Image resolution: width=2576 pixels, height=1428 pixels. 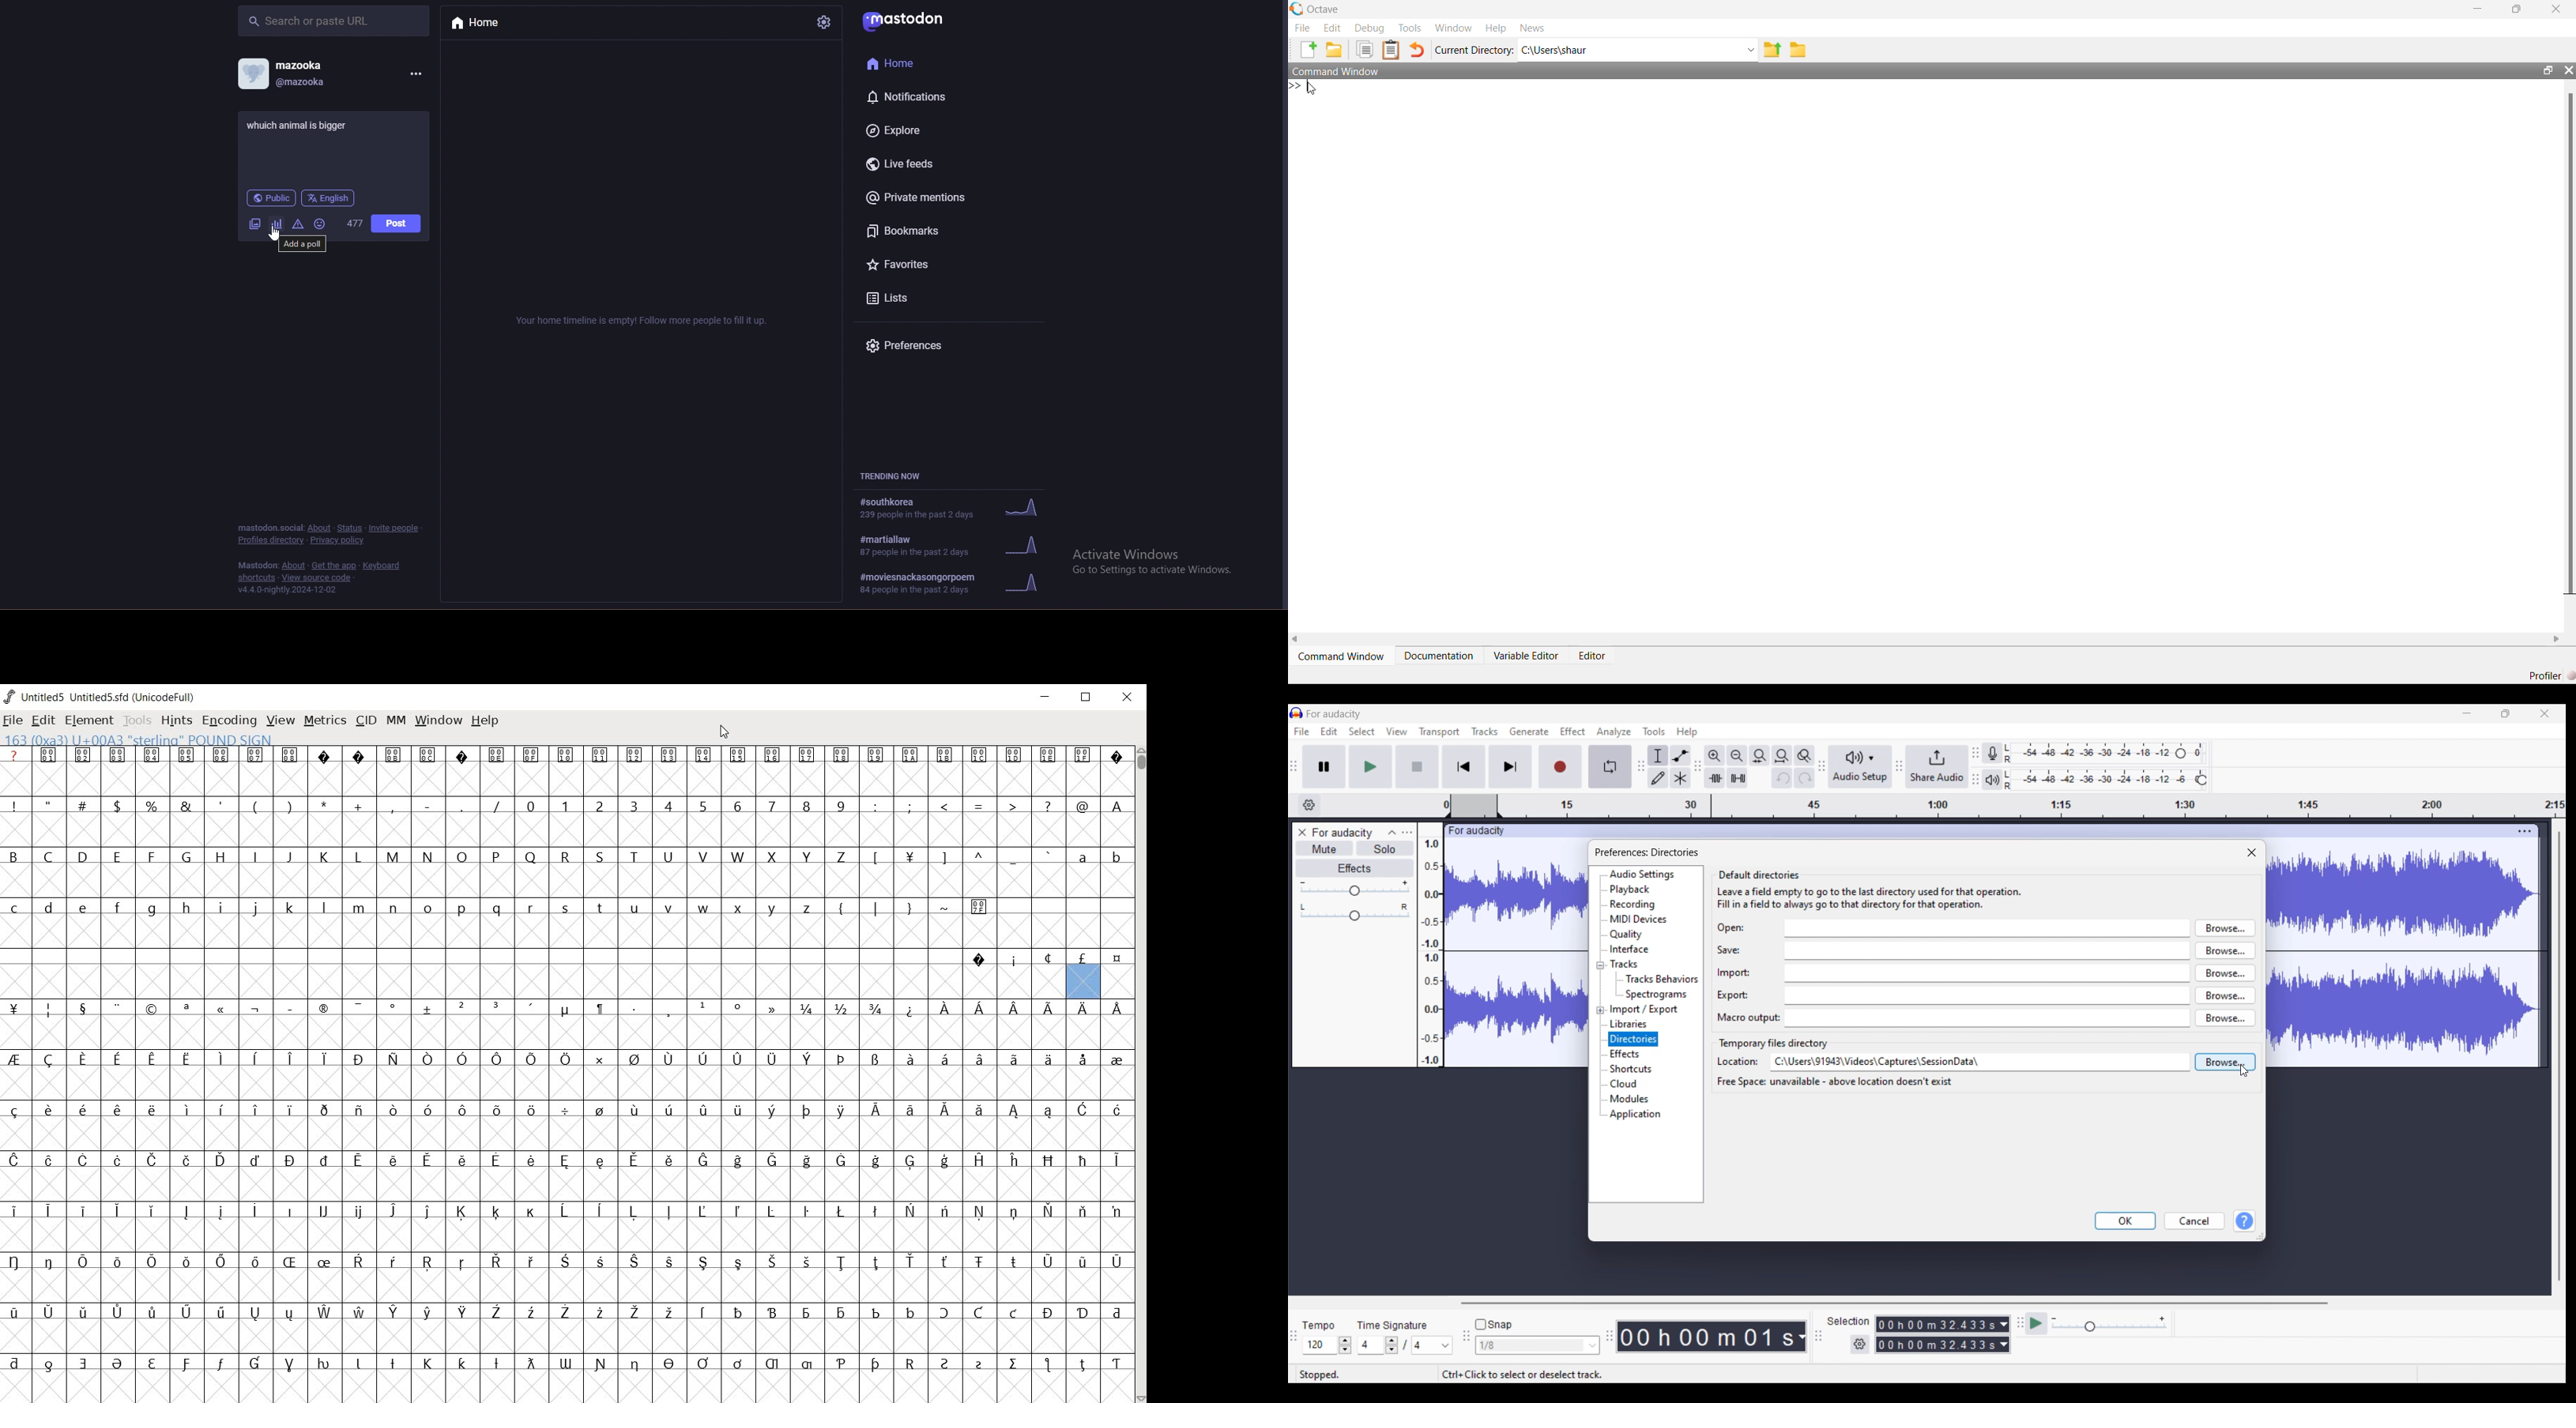 What do you see at coordinates (565, 906) in the screenshot?
I see `s` at bounding box center [565, 906].